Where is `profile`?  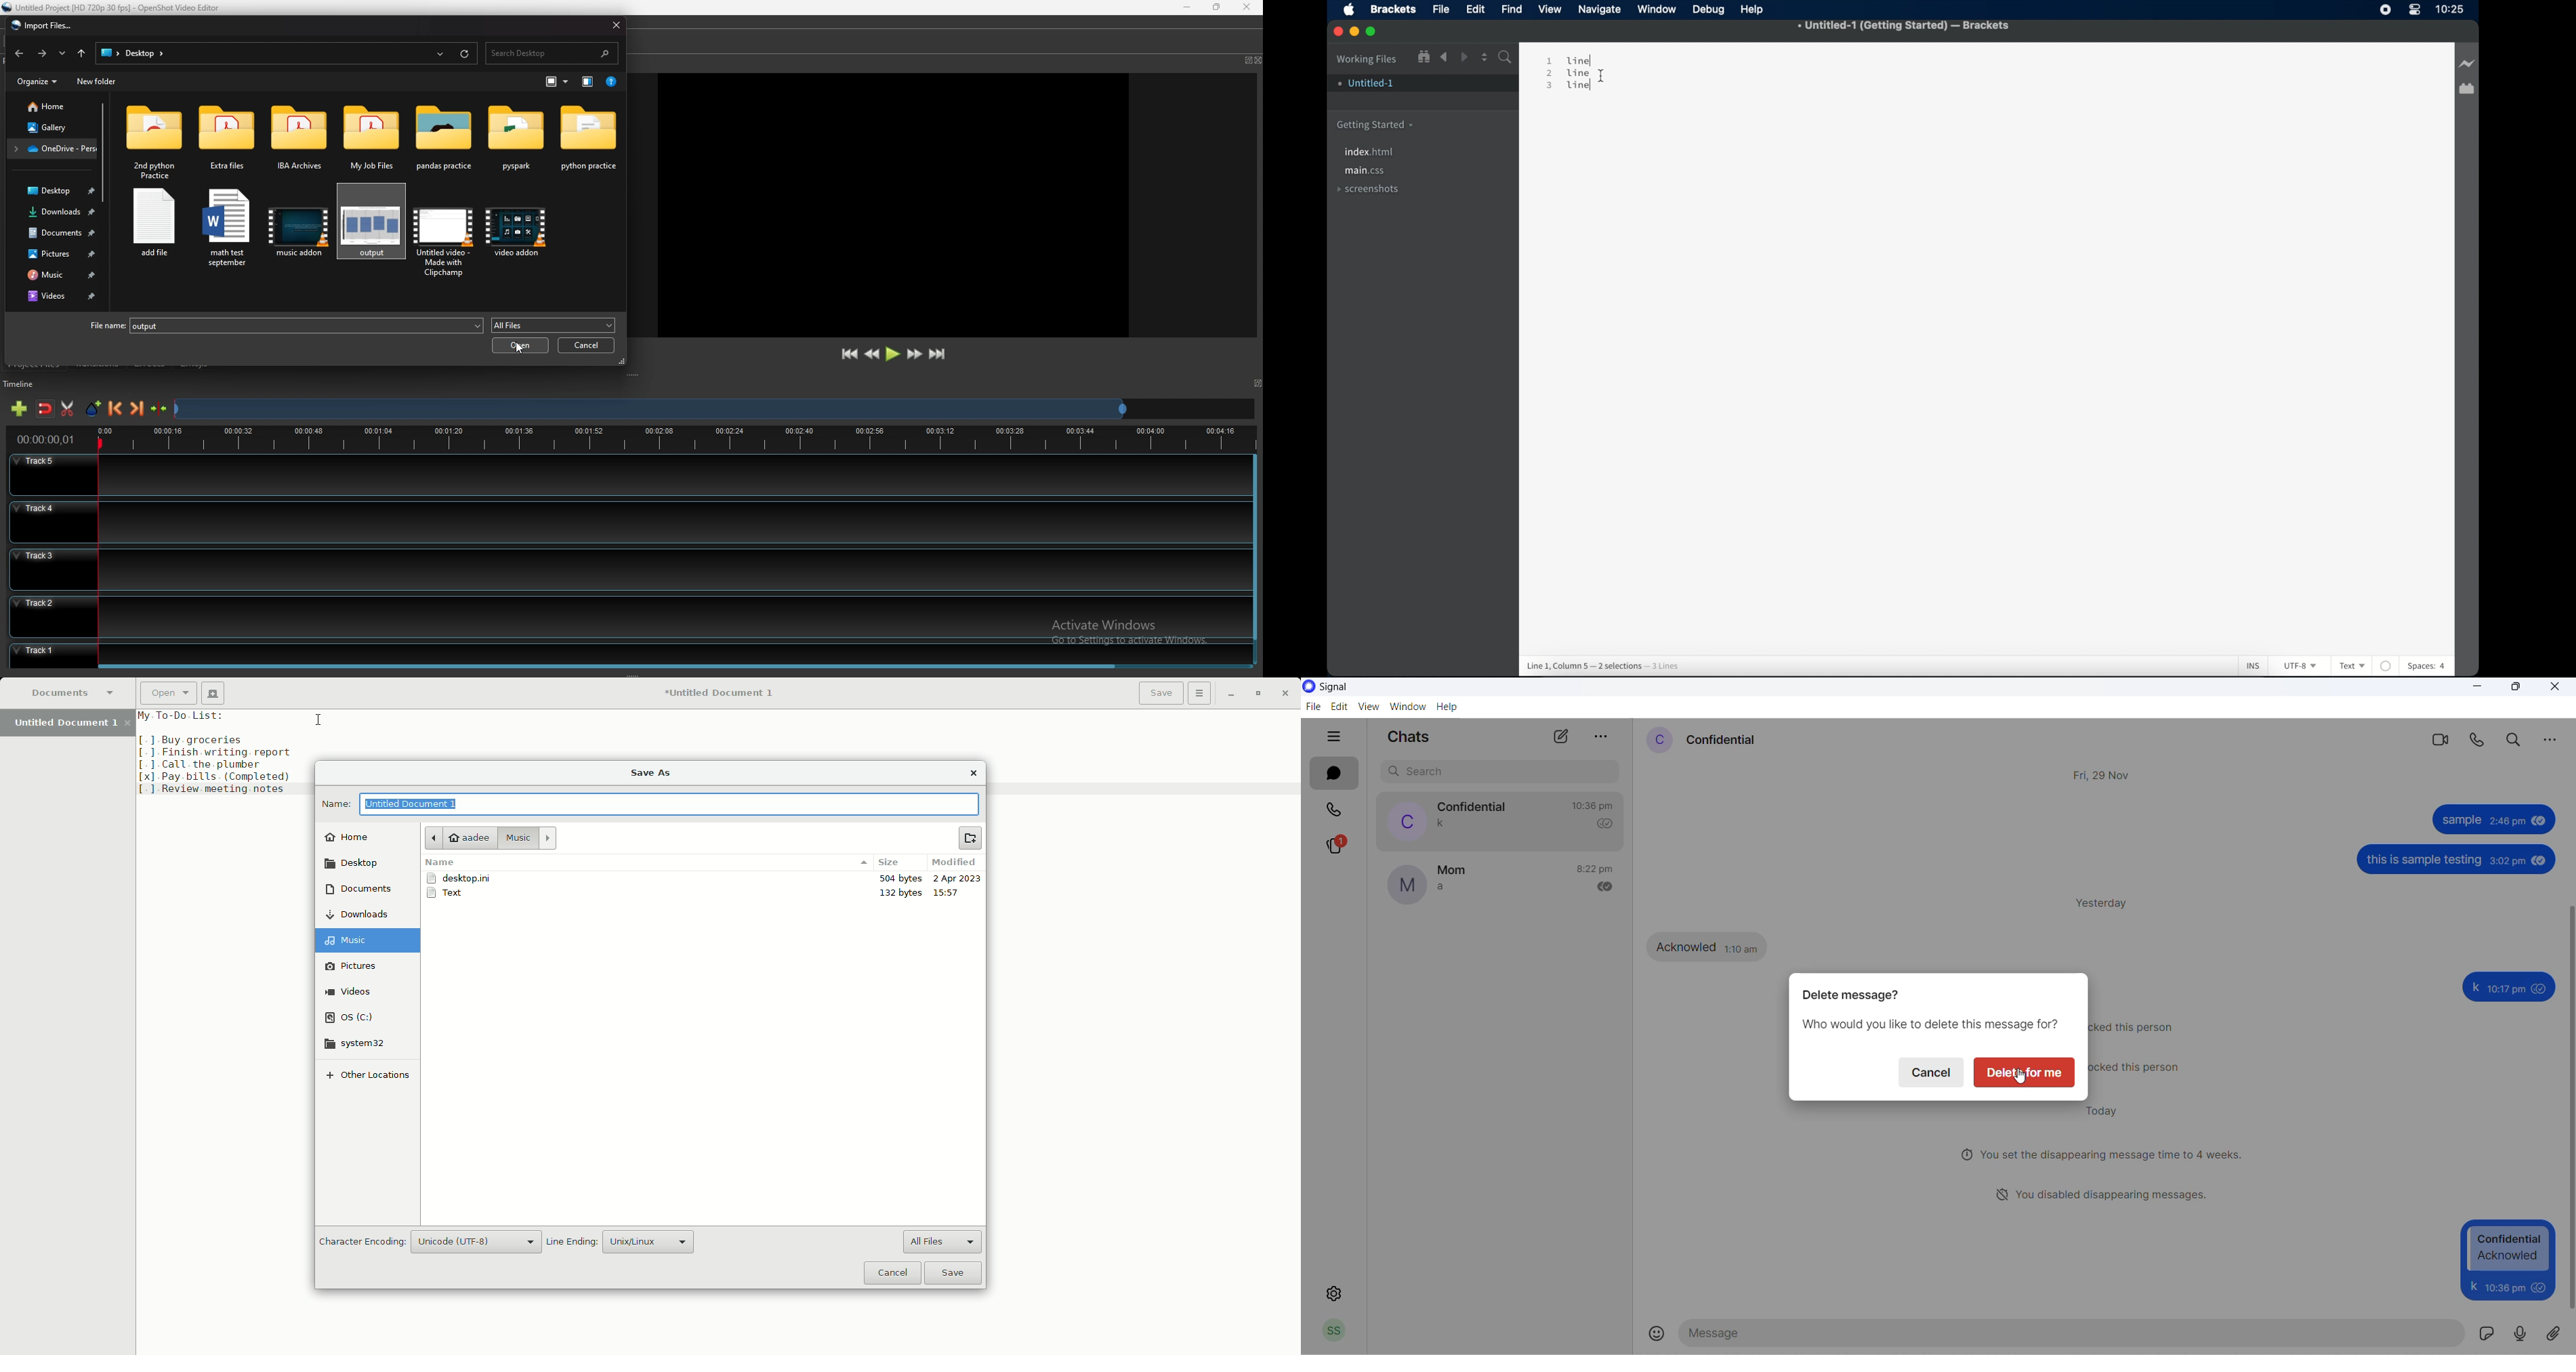
profile is located at coordinates (1343, 1332).